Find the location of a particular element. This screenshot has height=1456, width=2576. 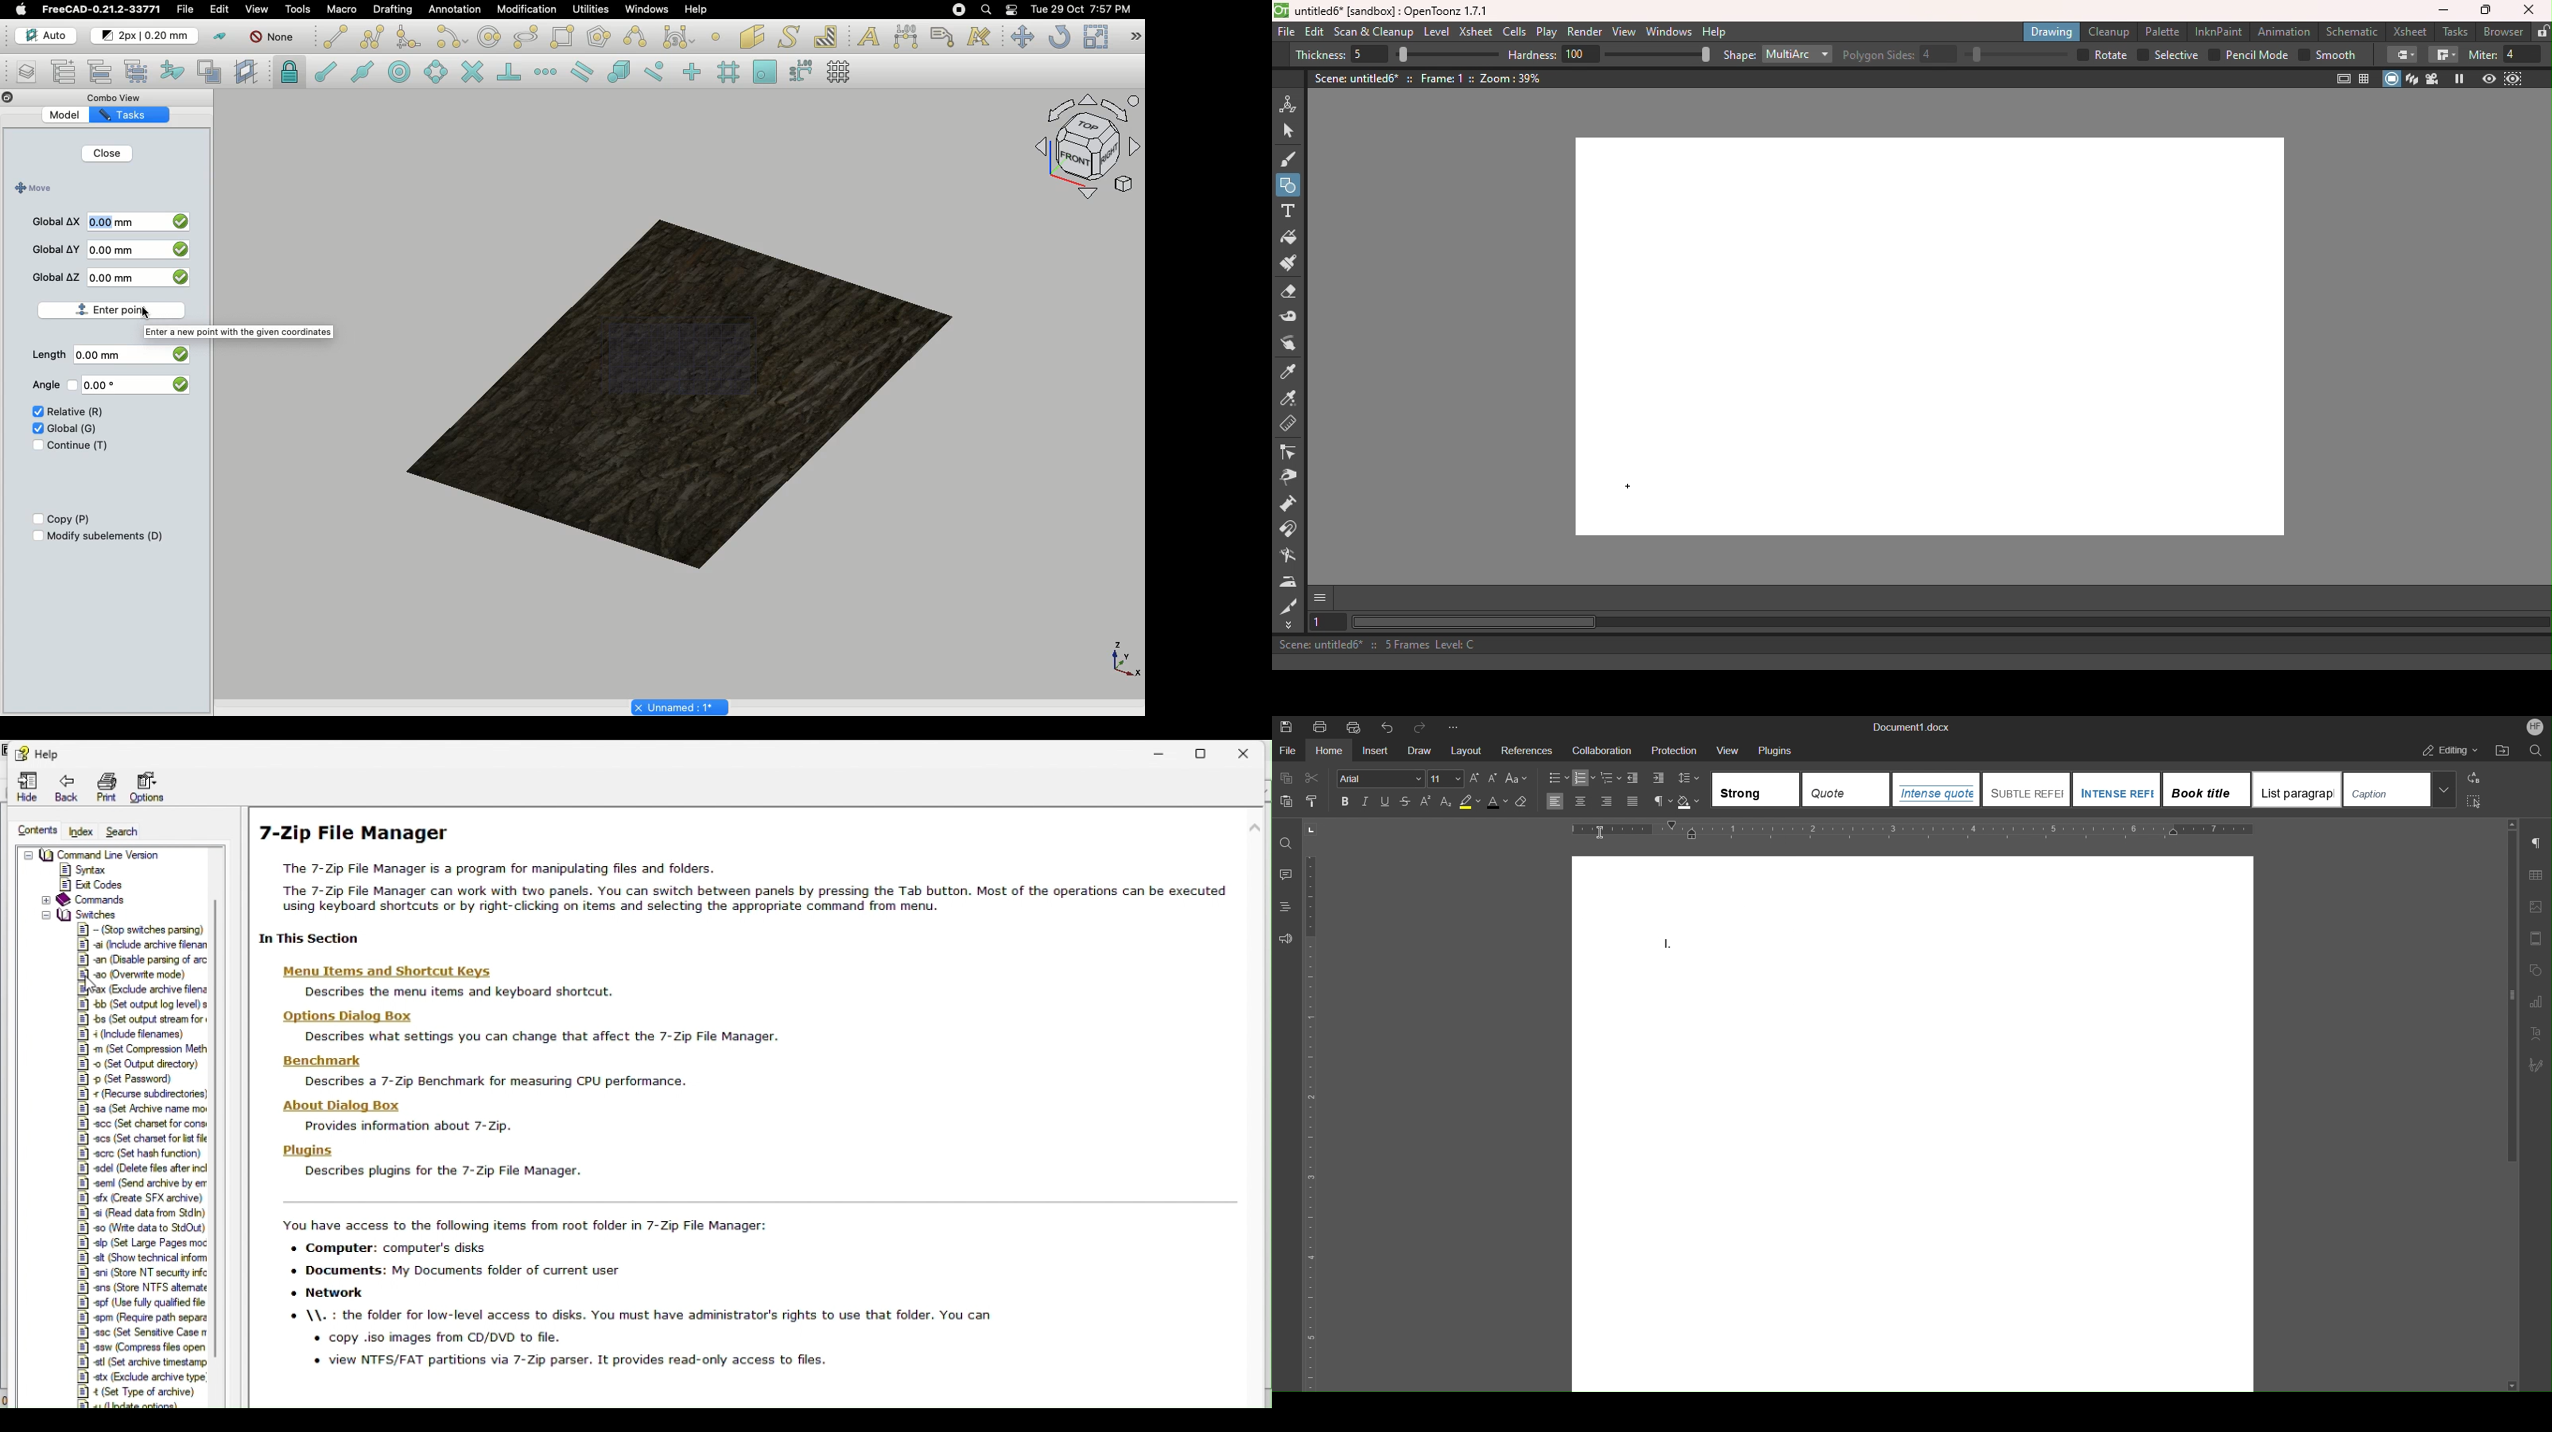

Drafting is located at coordinates (395, 9).